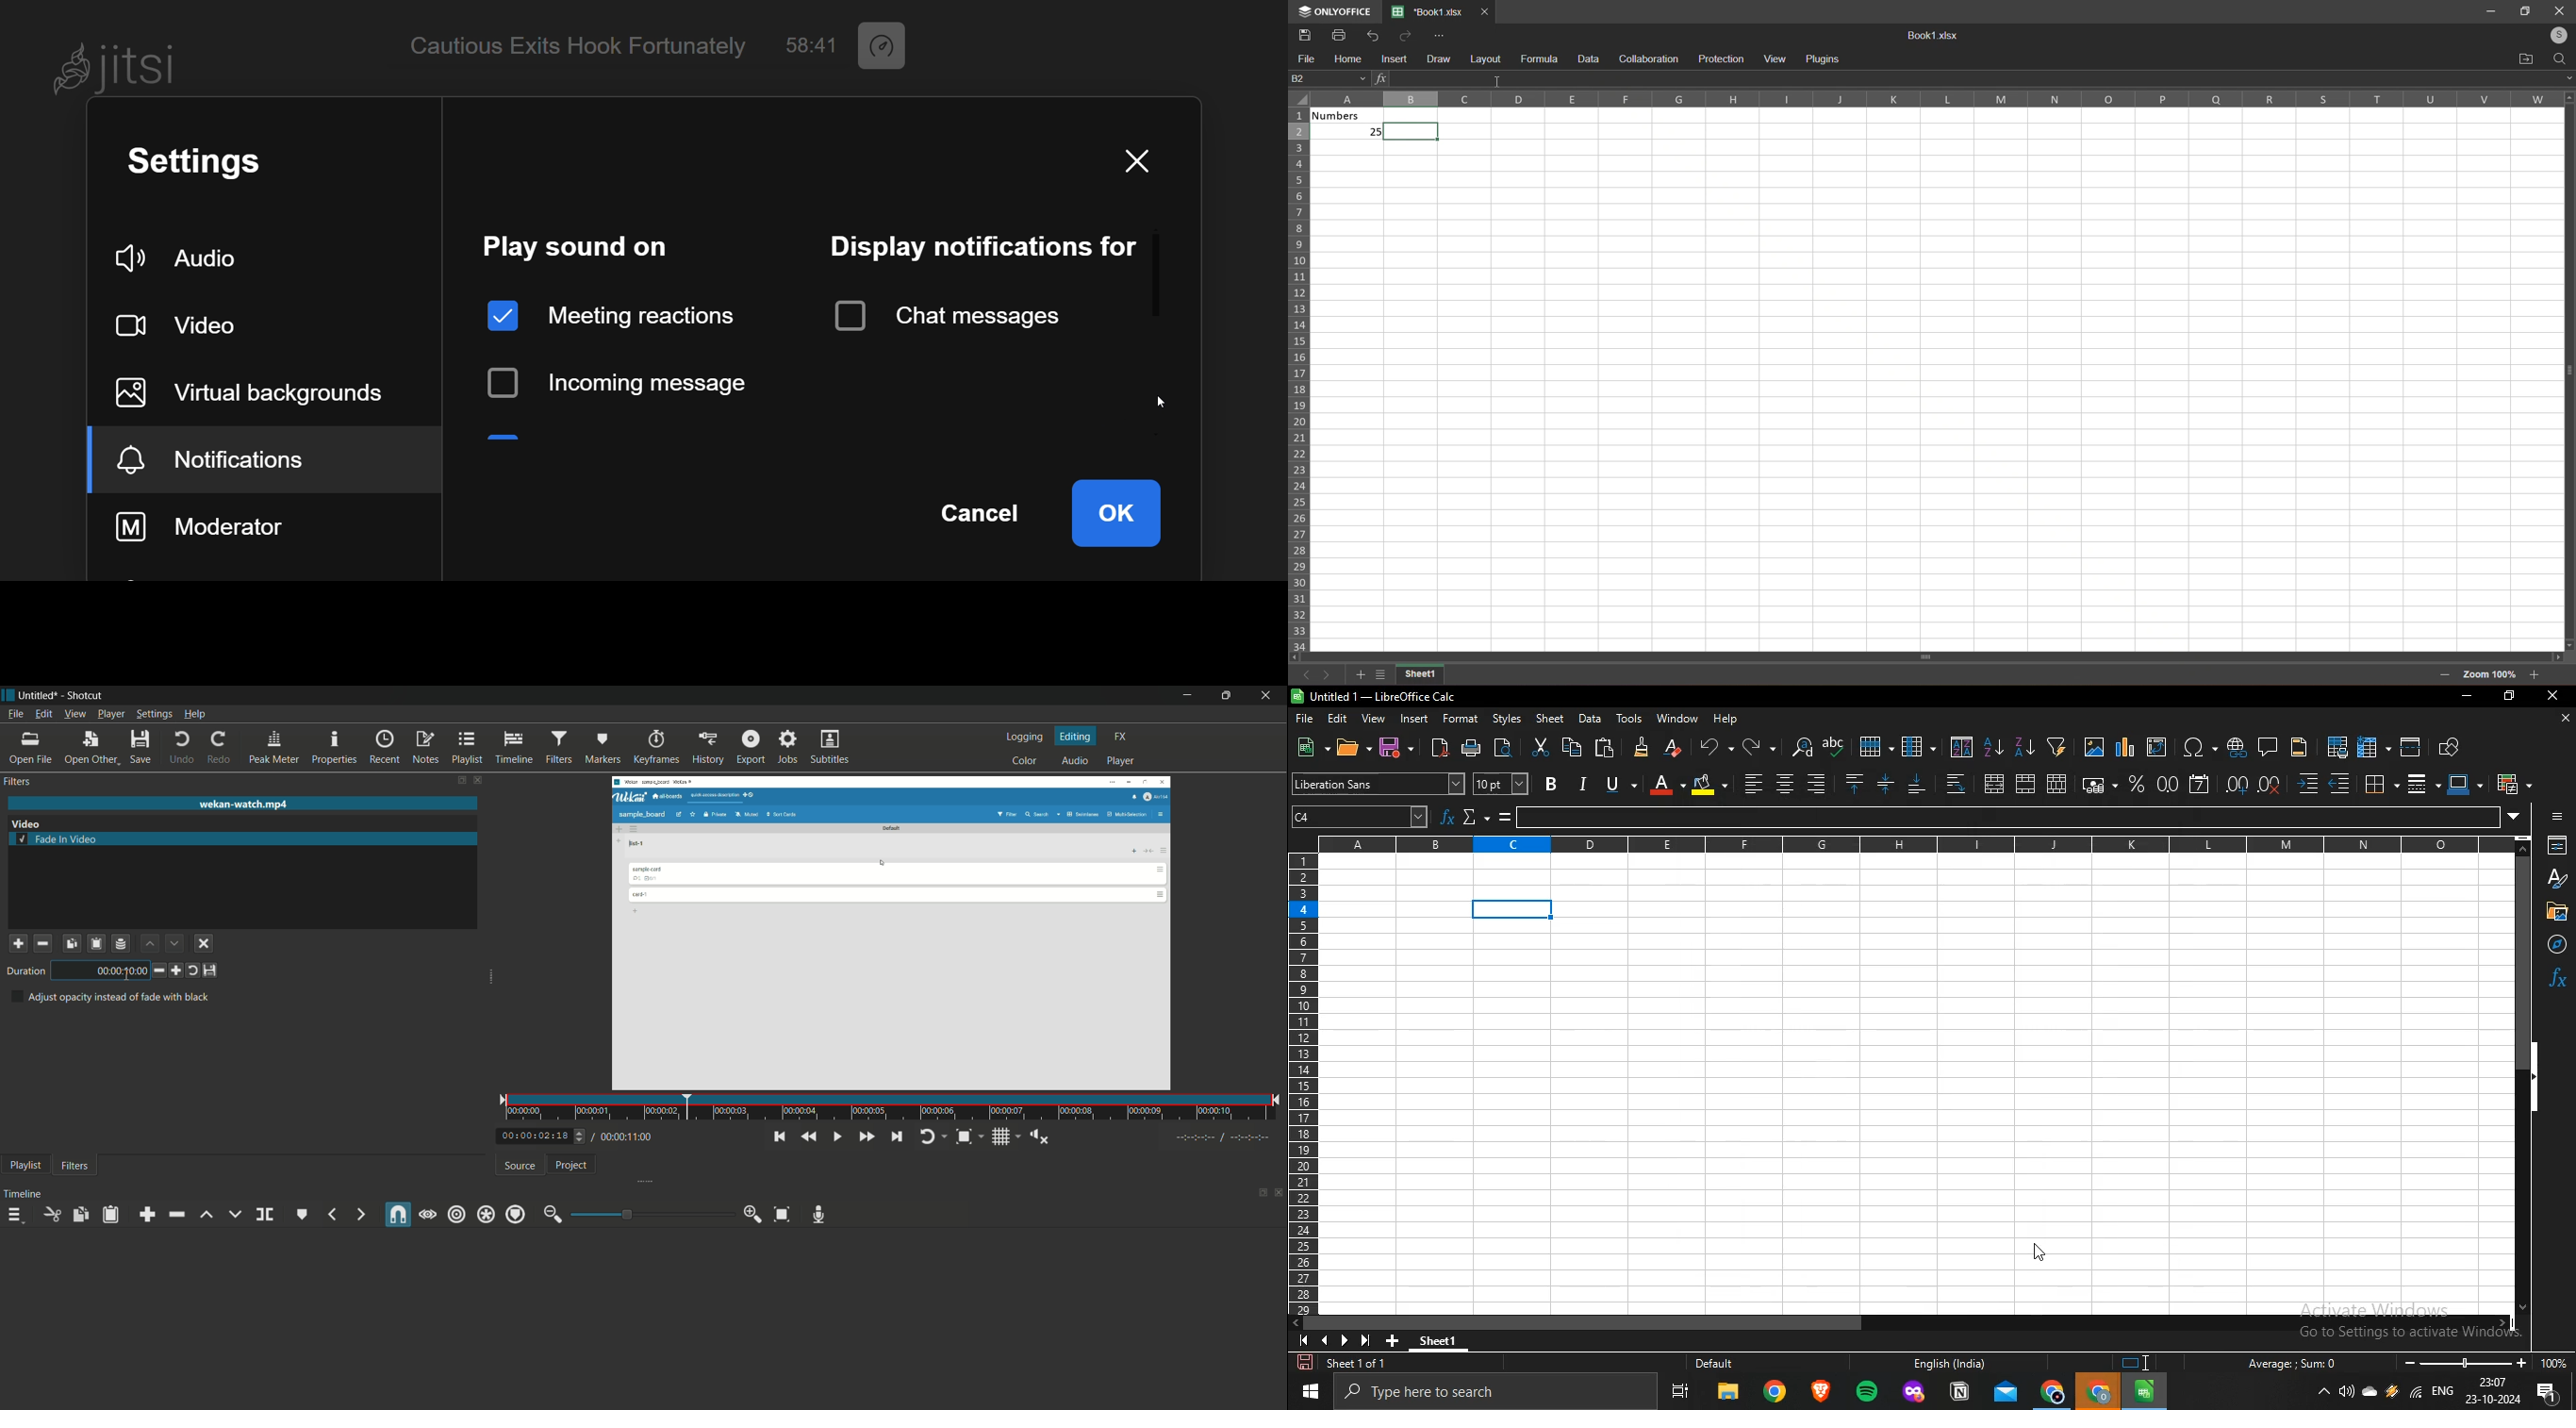  Describe the element at coordinates (459, 780) in the screenshot. I see `change layout` at that location.